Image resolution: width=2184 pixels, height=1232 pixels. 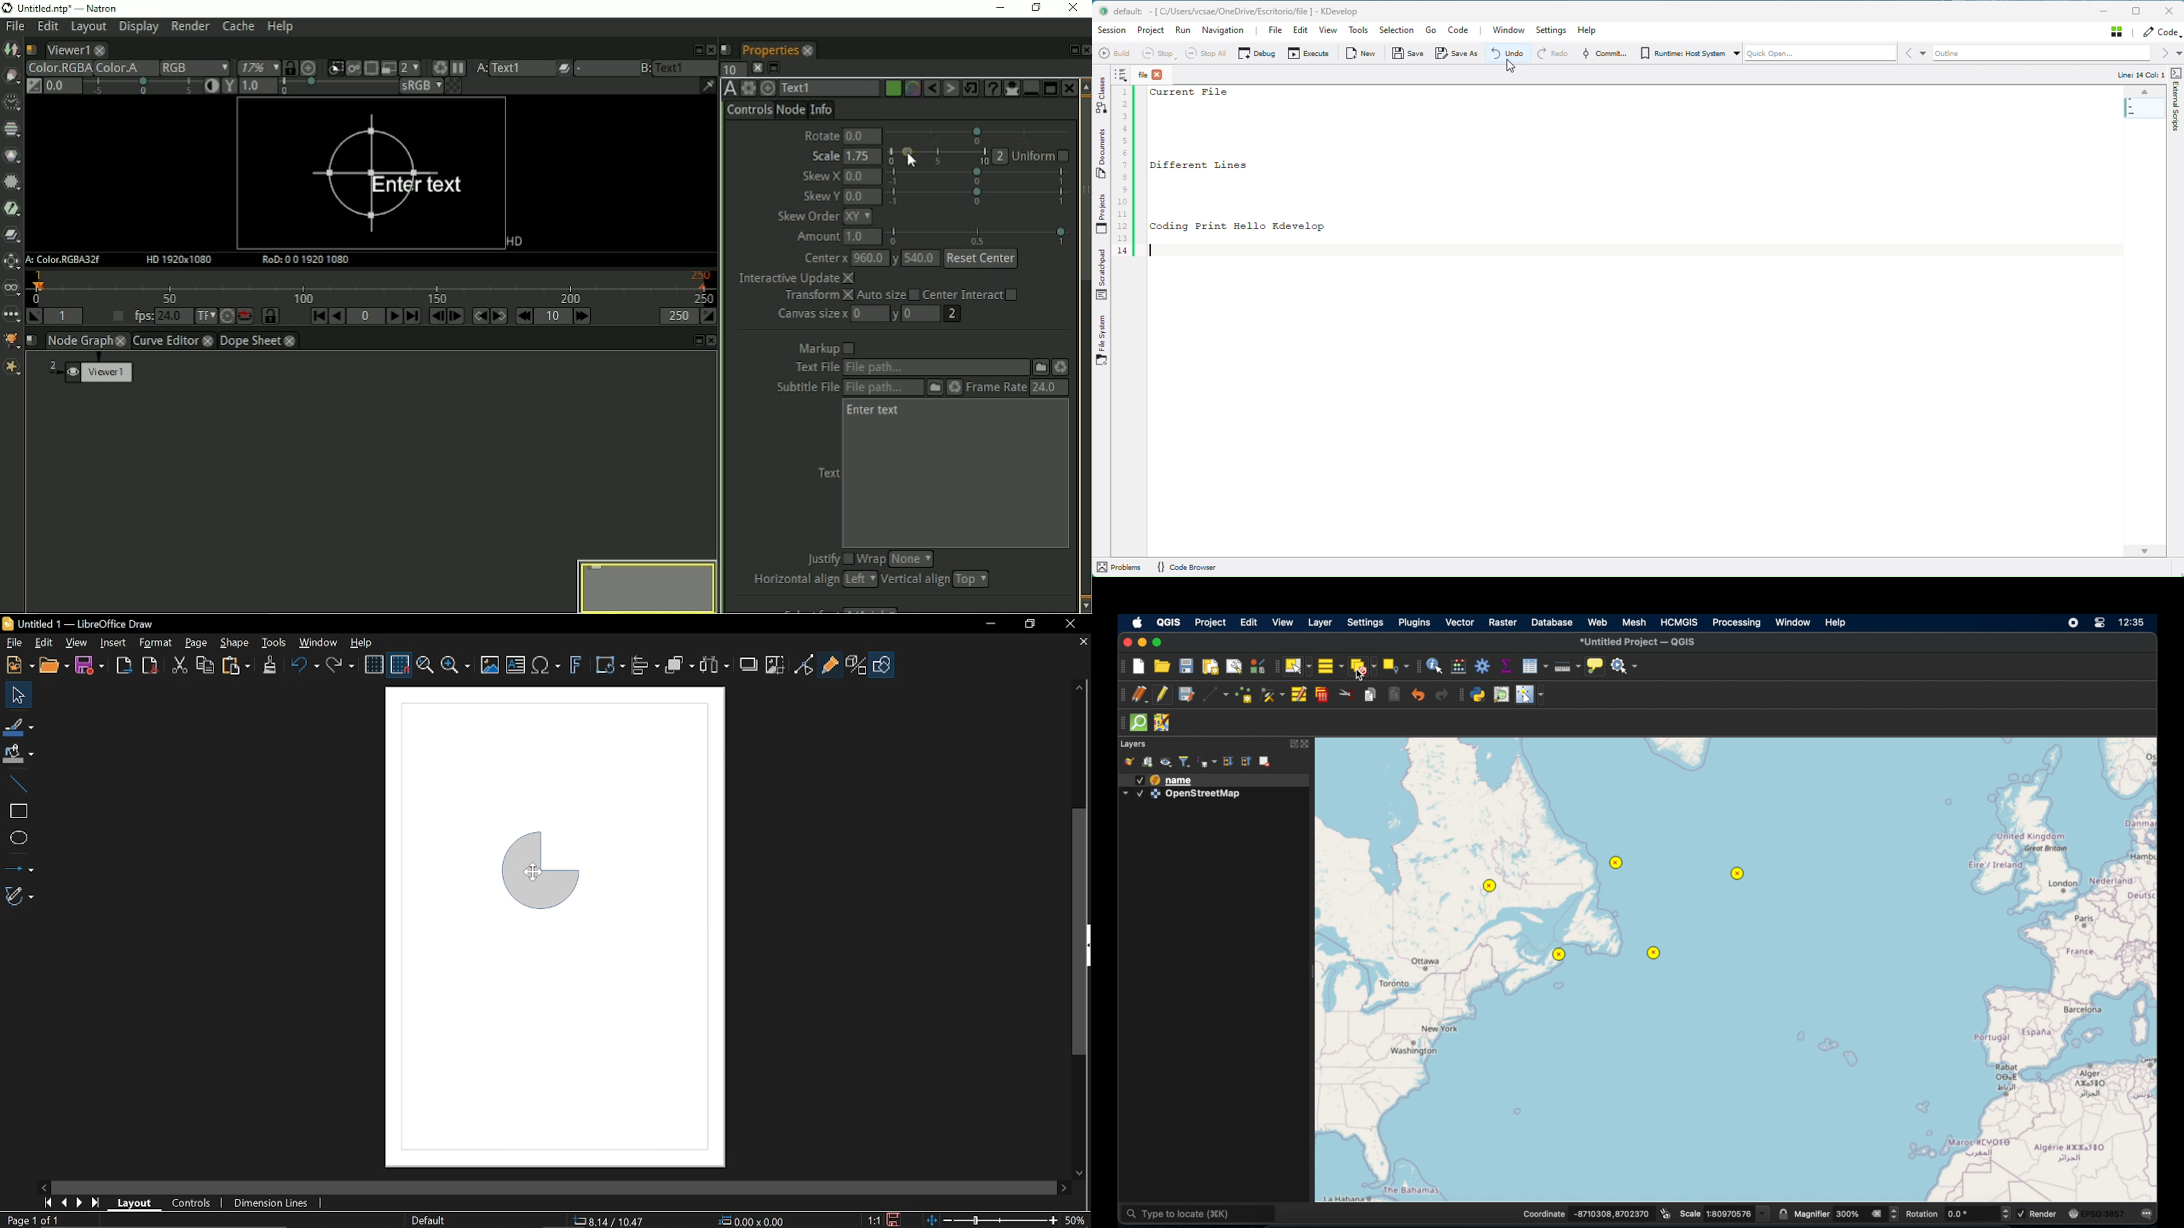 I want to click on close, so click(x=1308, y=744).